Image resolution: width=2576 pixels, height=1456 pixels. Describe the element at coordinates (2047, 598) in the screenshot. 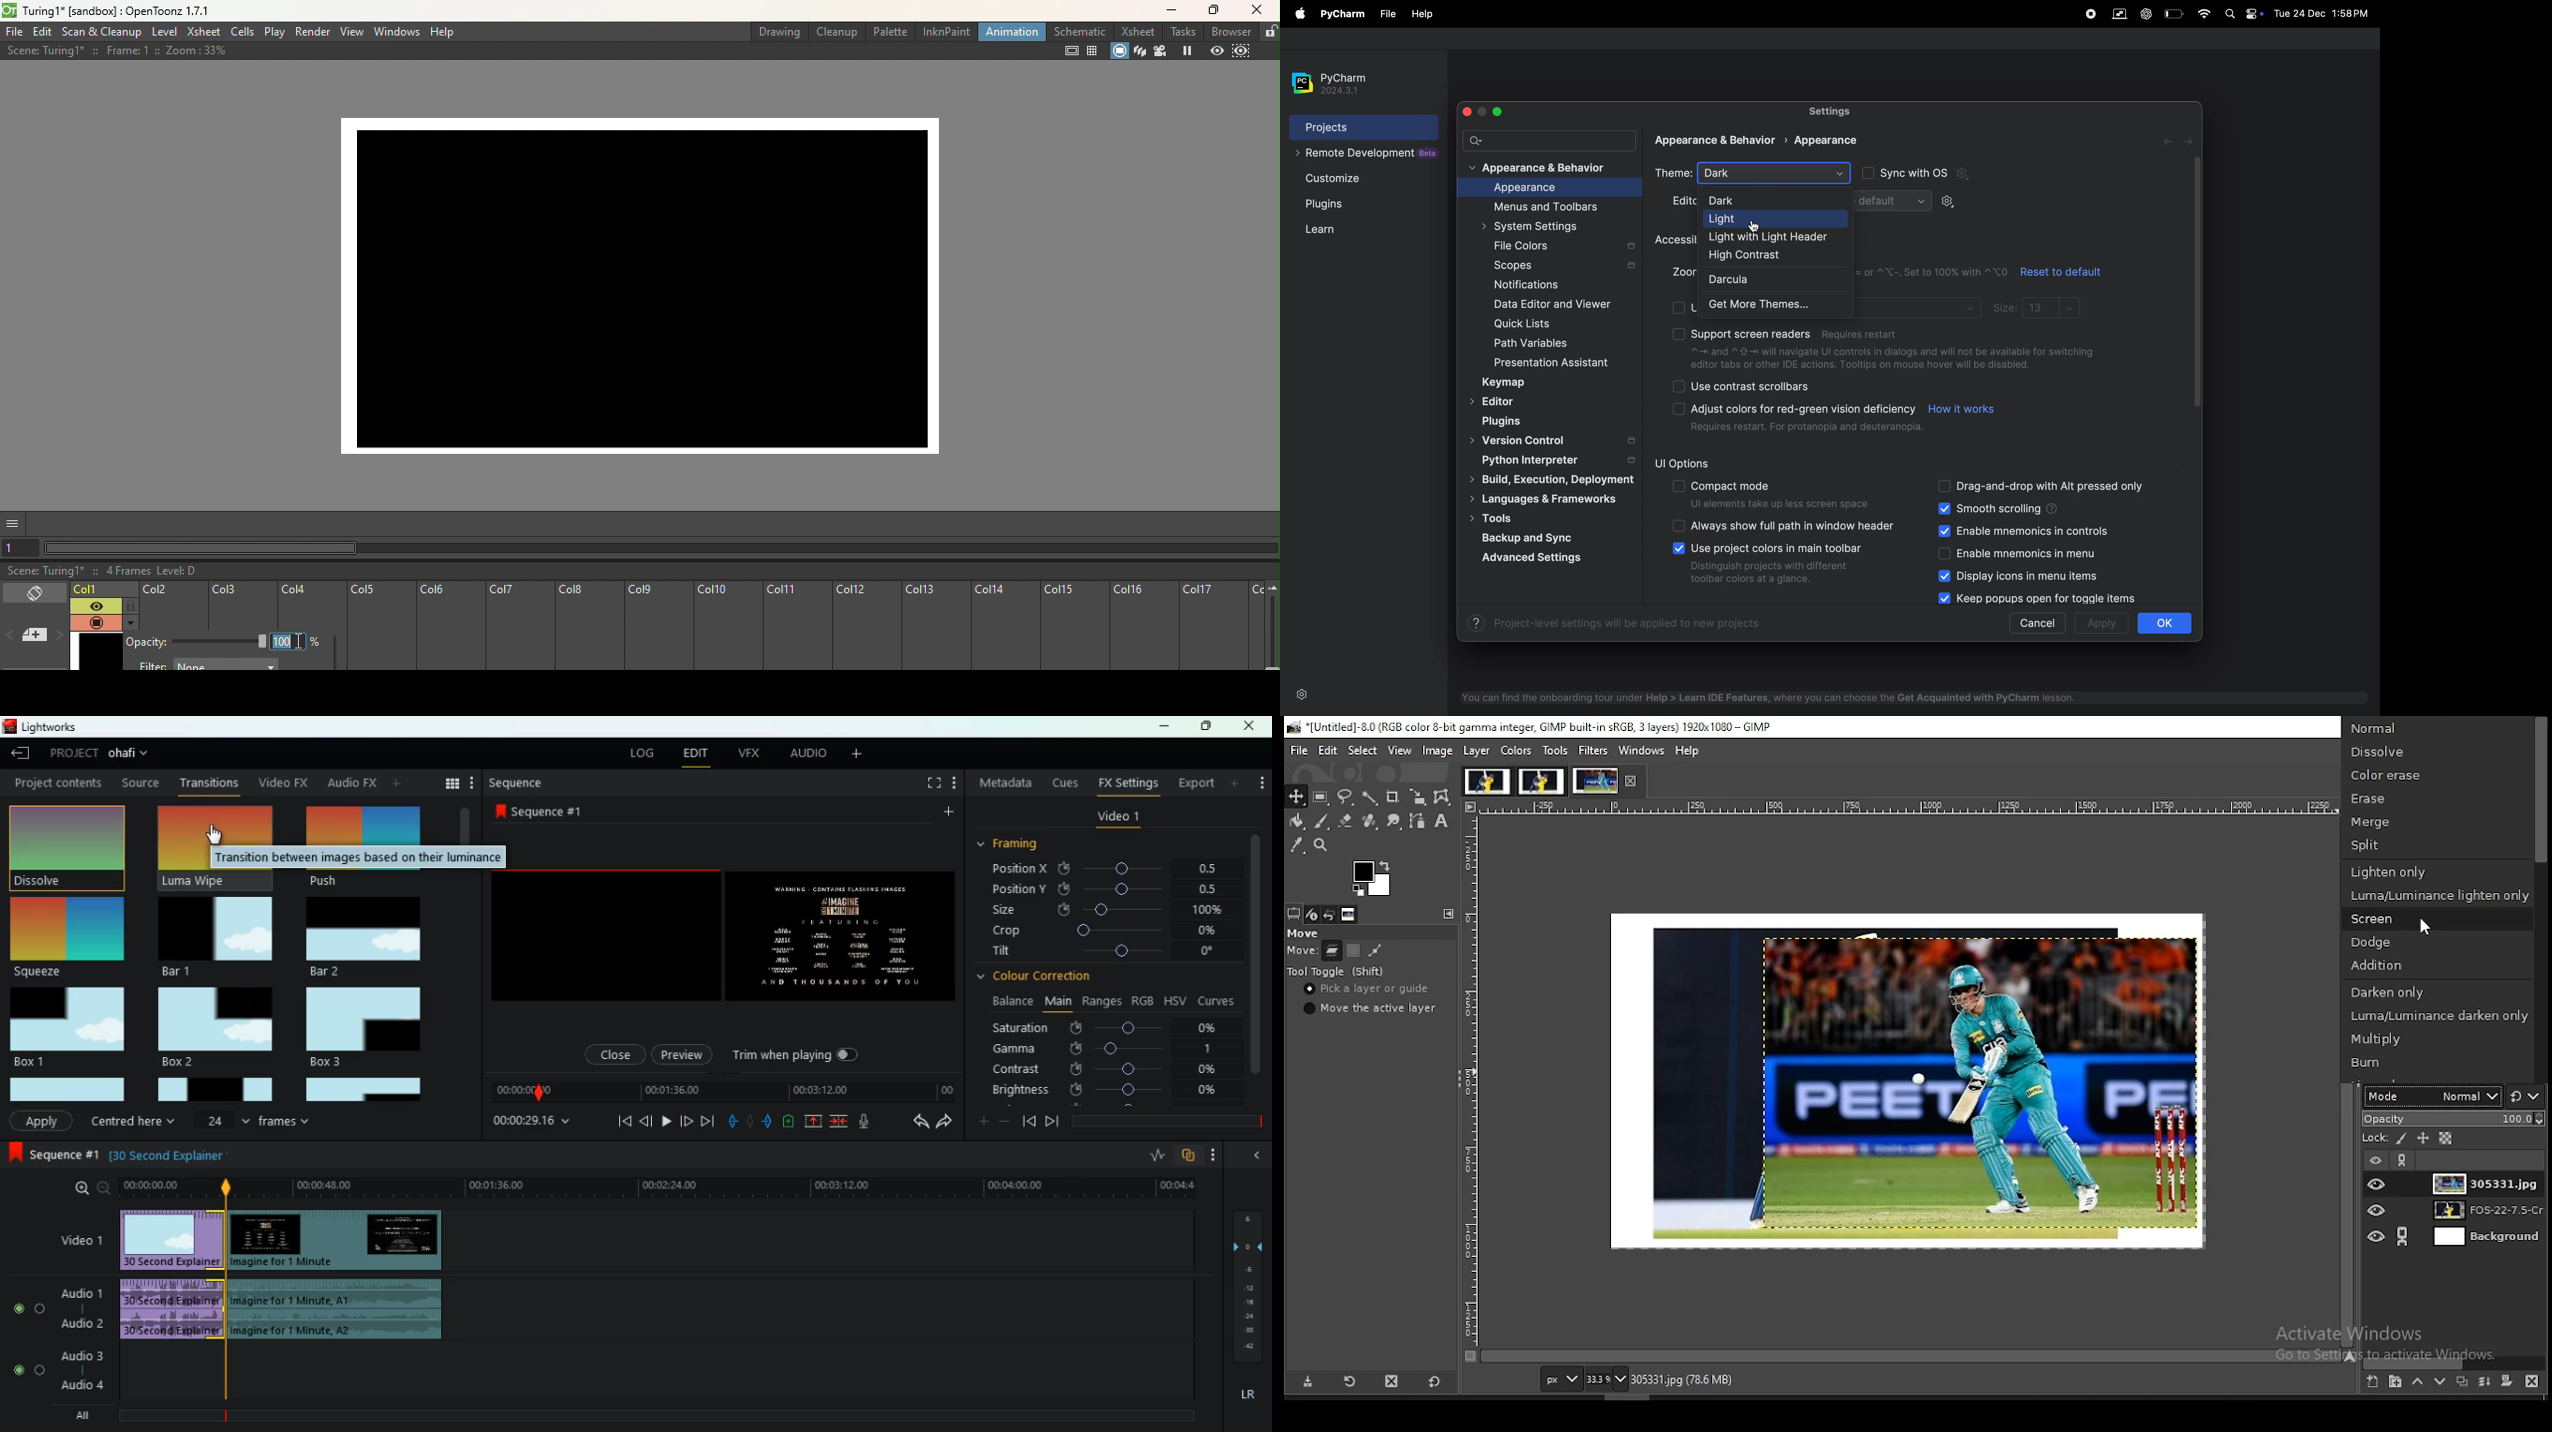

I see `keep popups for open for toggle` at that location.